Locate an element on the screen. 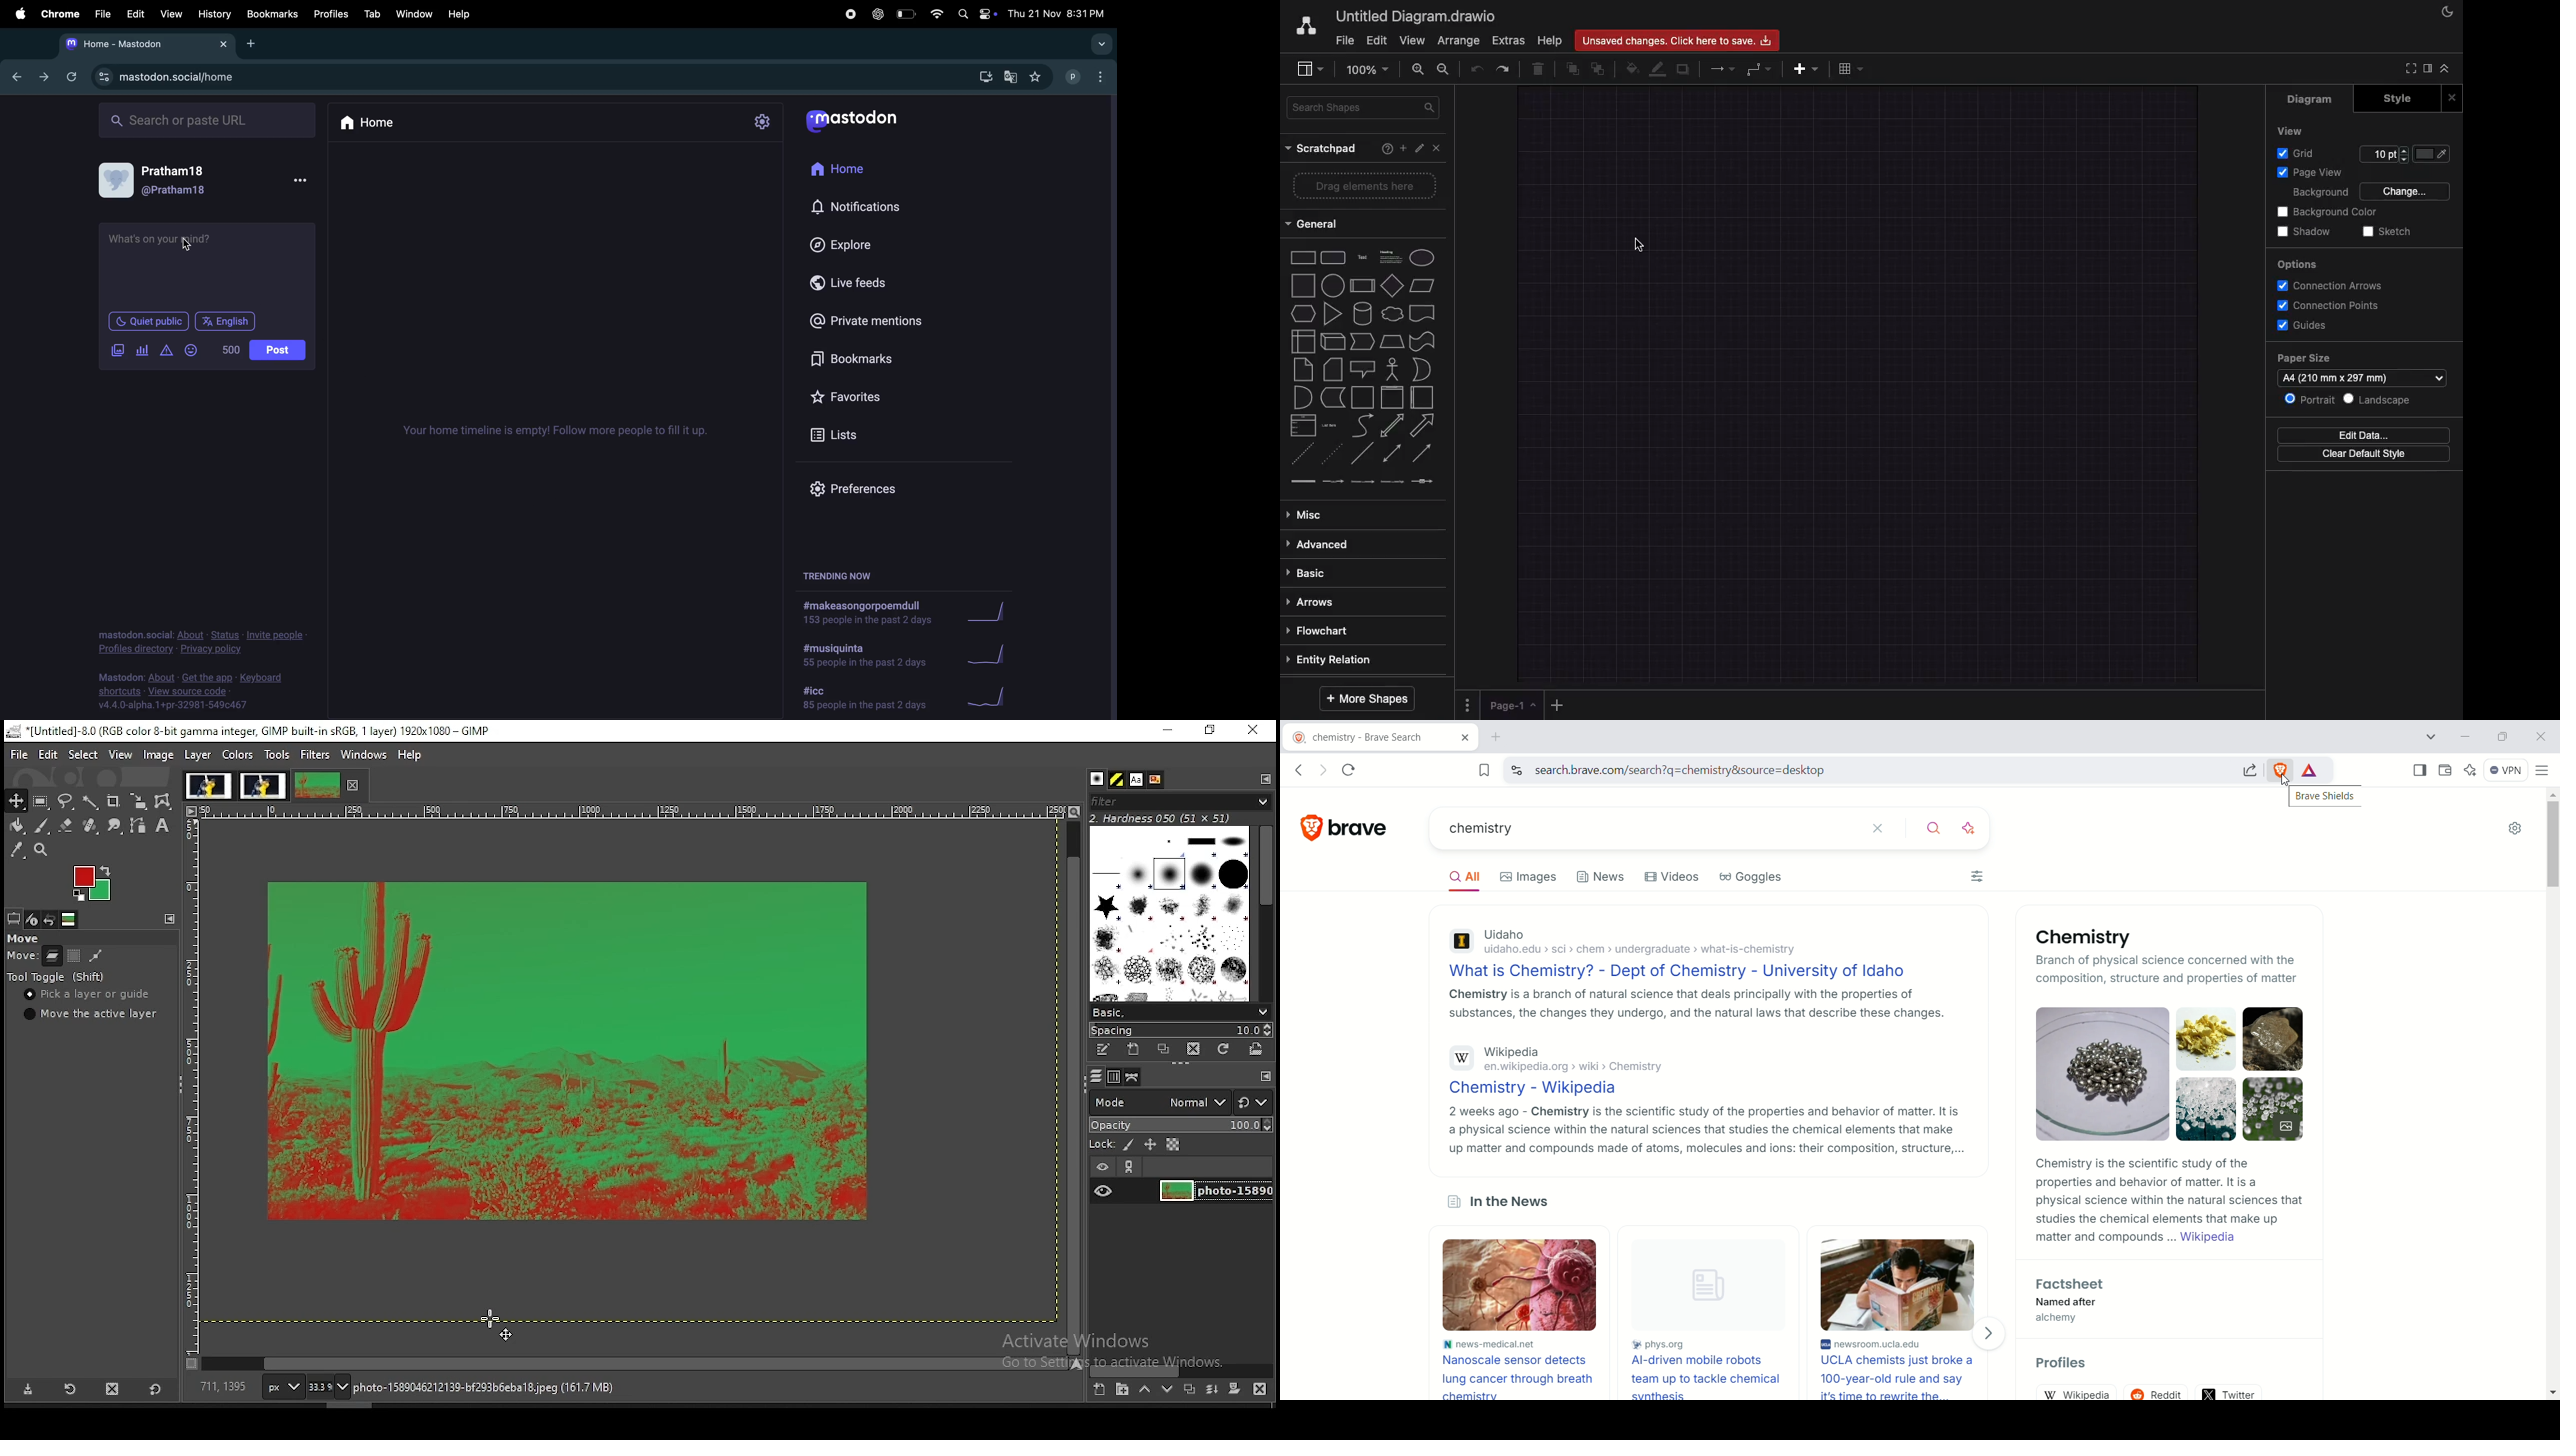  file is located at coordinates (104, 14).